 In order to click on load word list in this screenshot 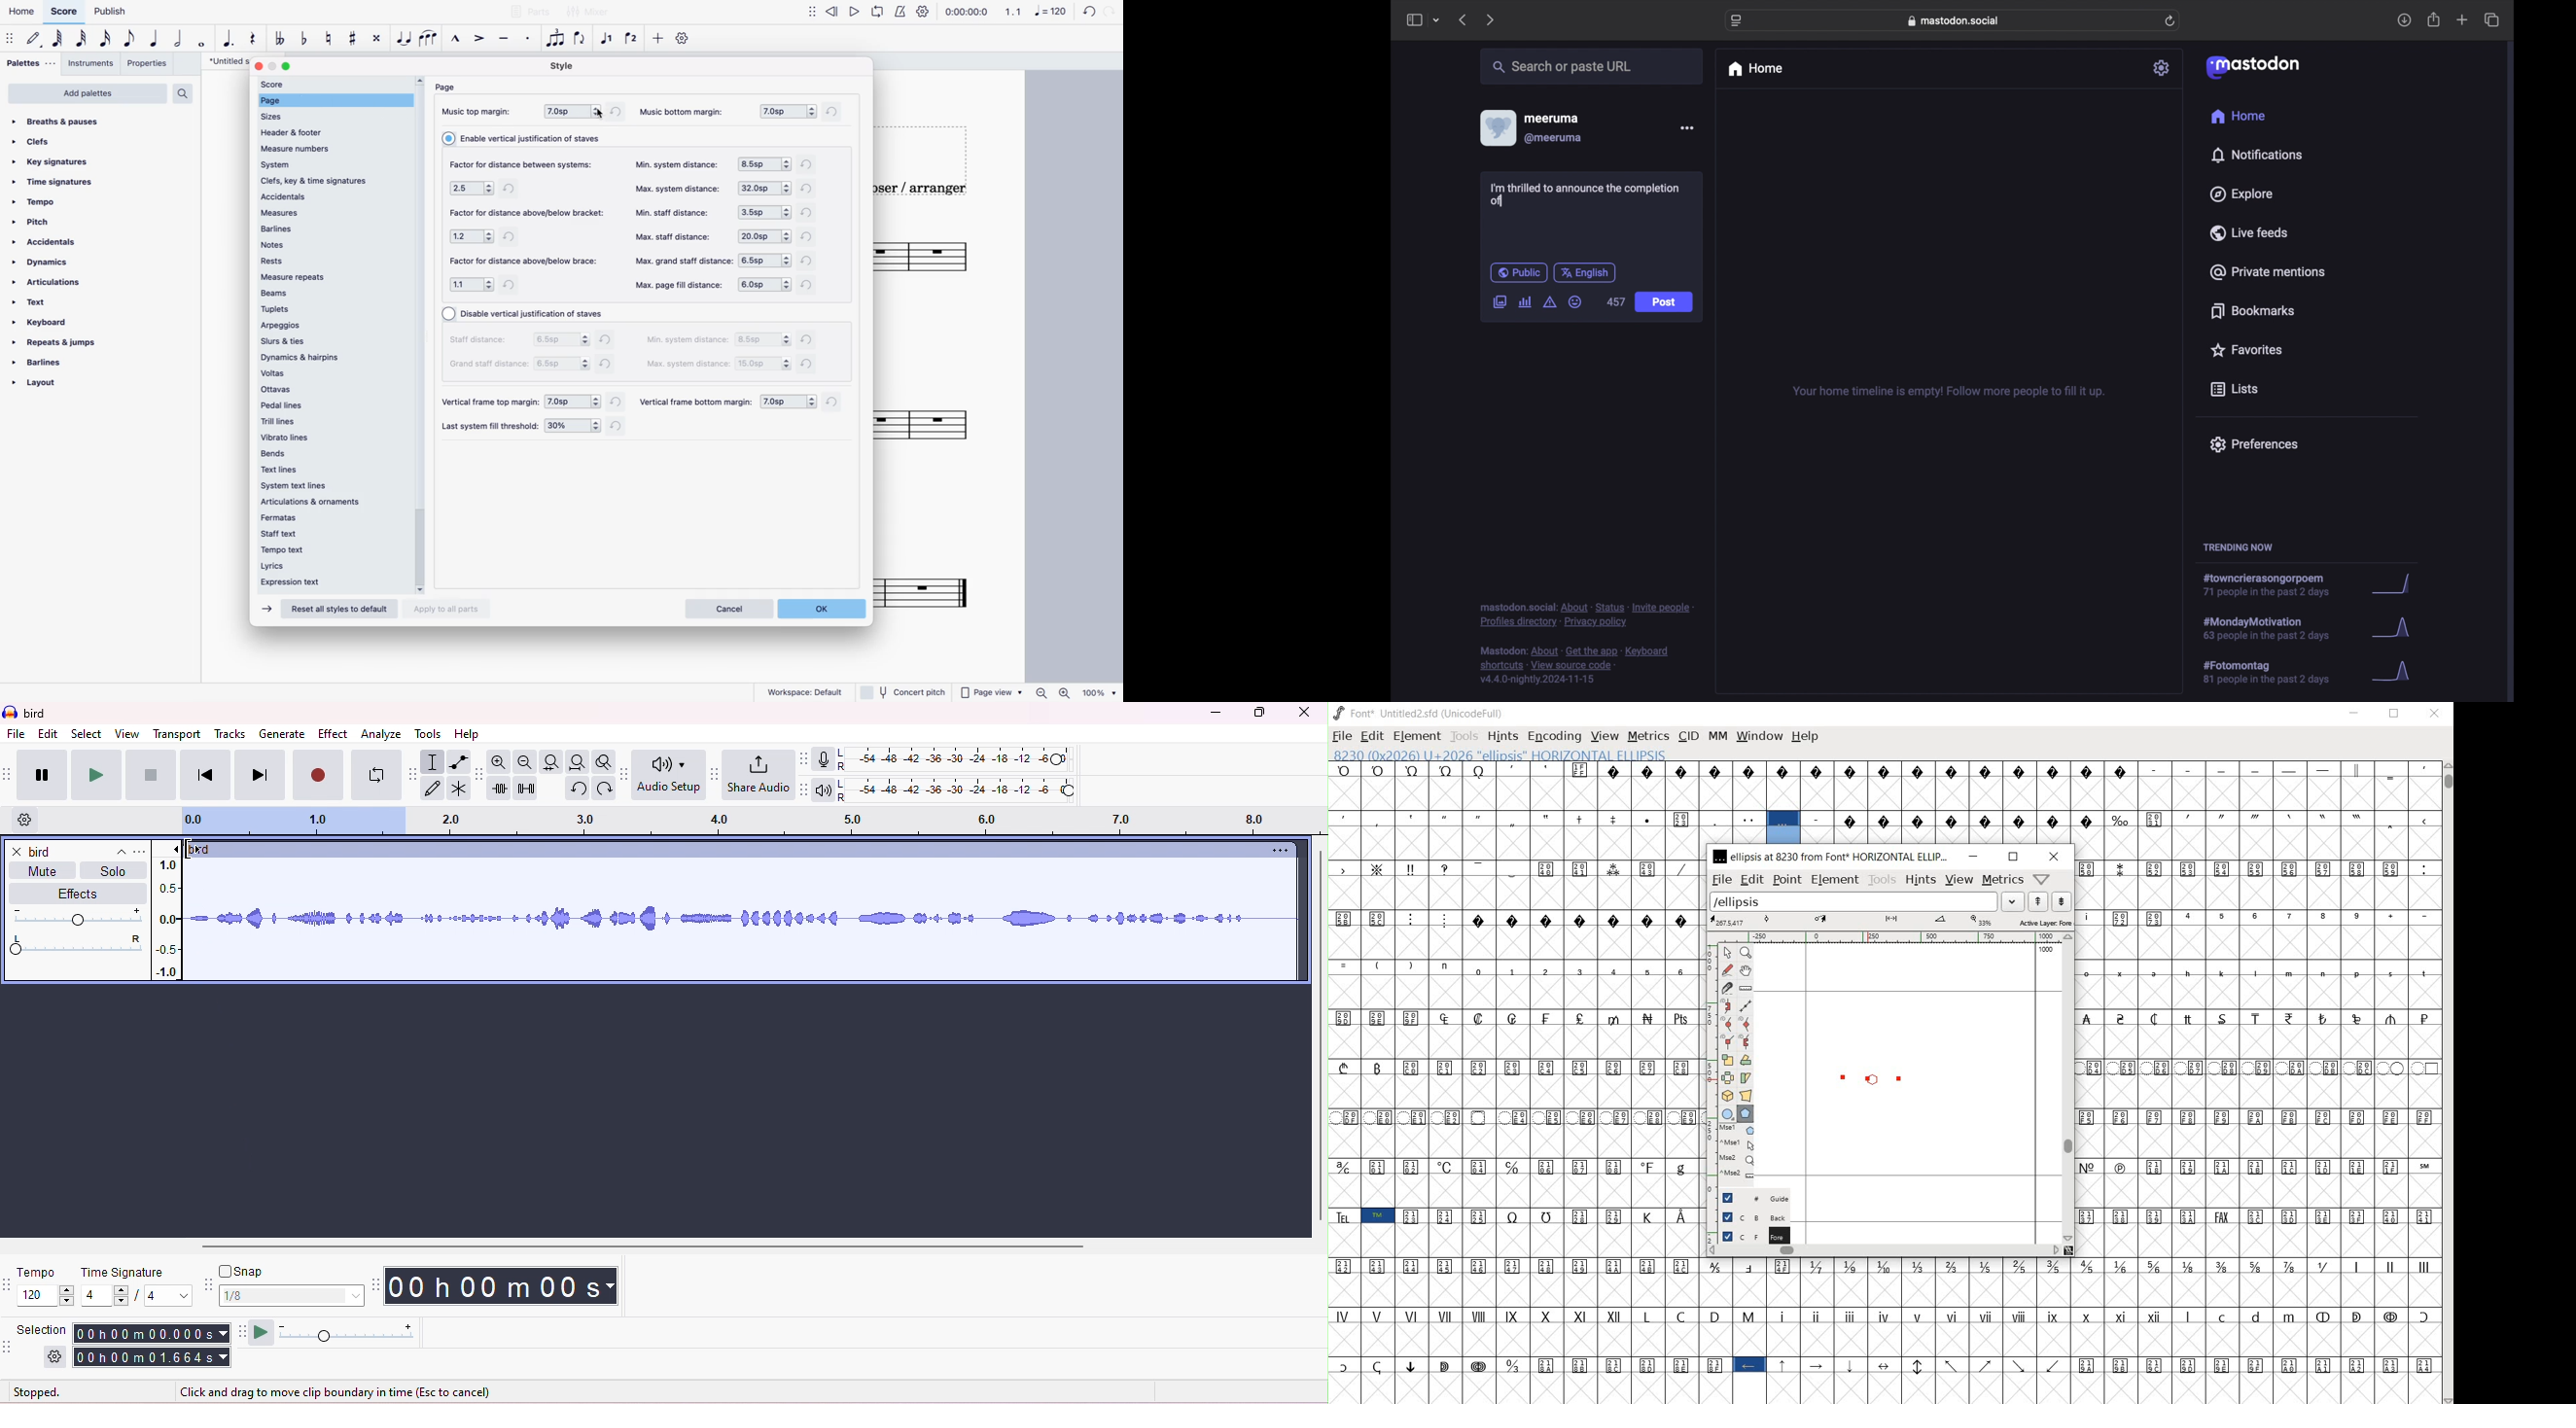, I will do `click(1867, 901)`.